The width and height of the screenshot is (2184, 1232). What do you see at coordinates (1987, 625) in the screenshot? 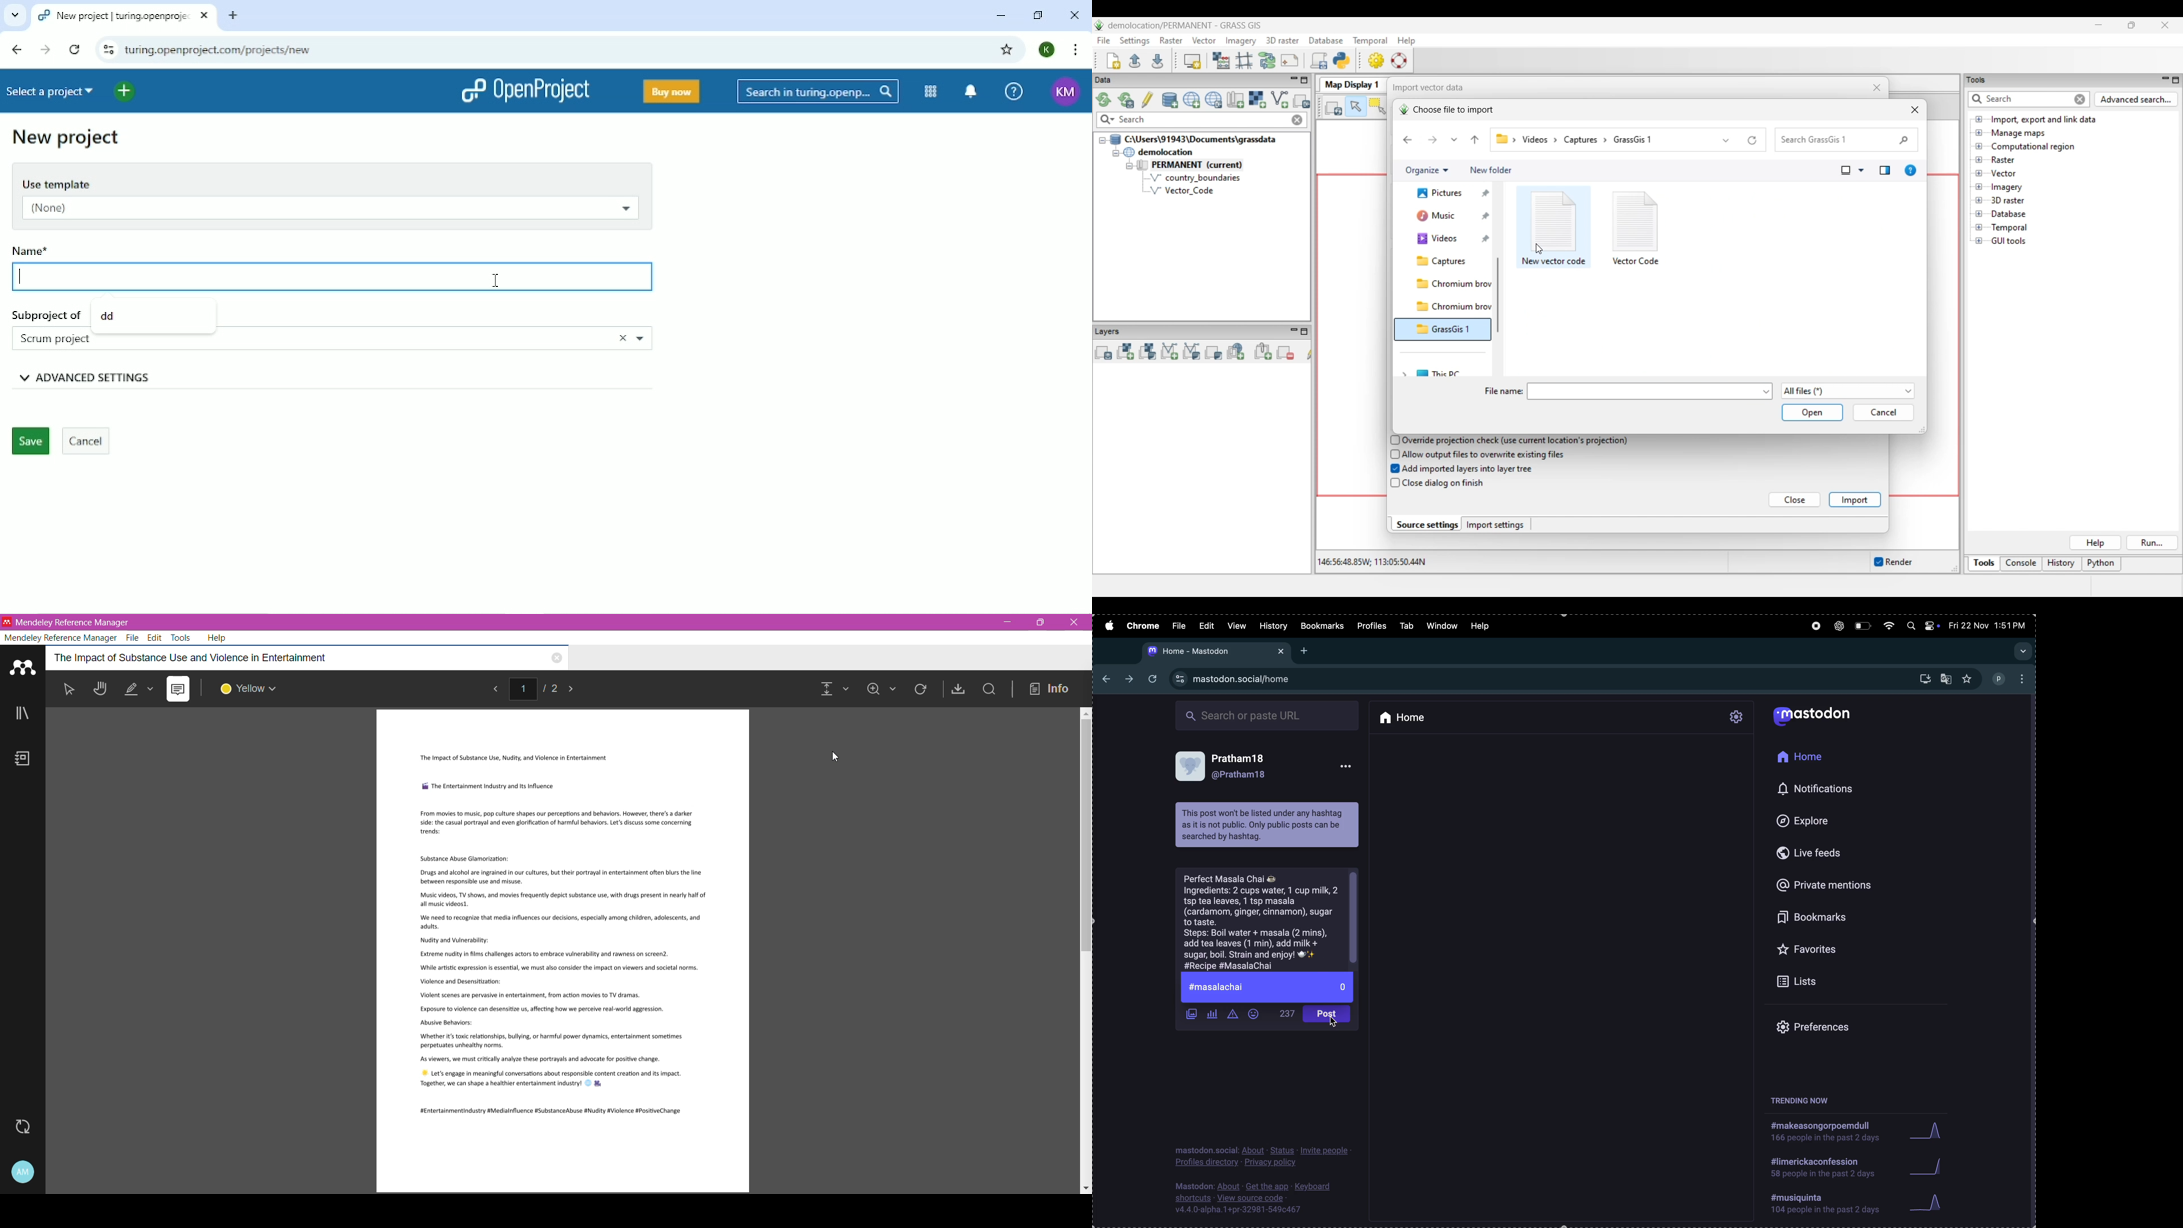
I see `date and time` at bounding box center [1987, 625].